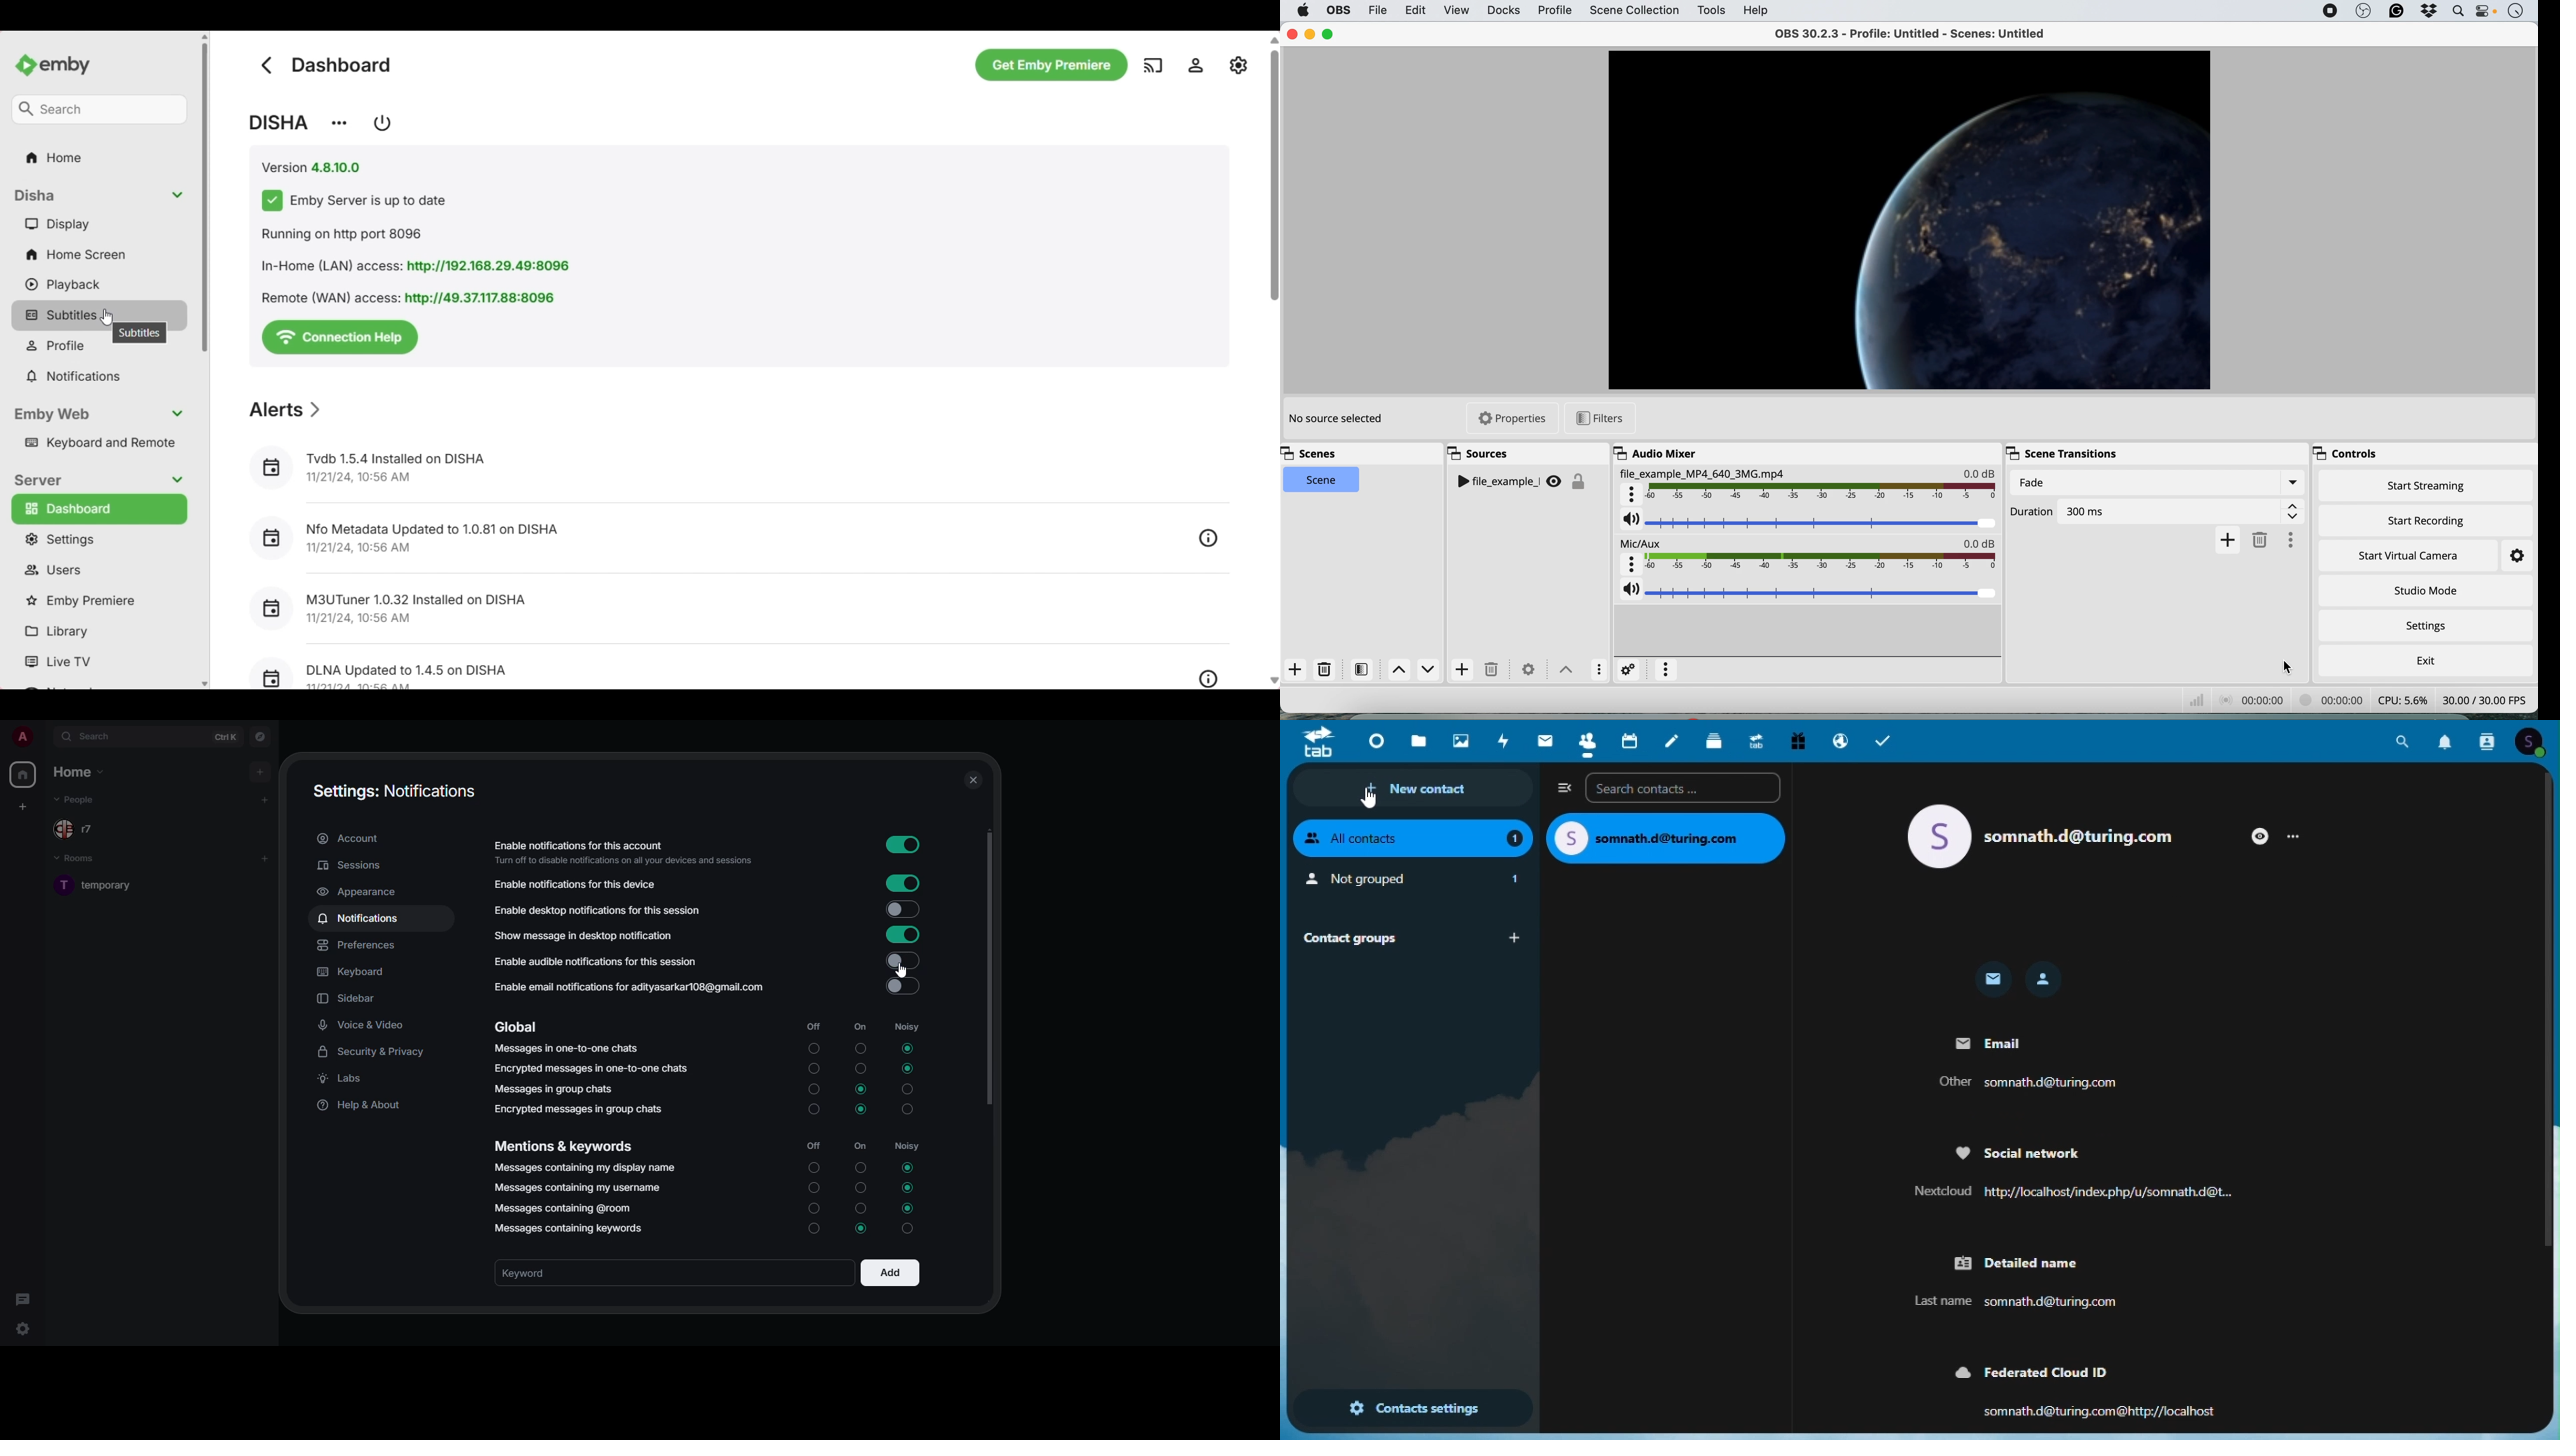 The image size is (2576, 1456). What do you see at coordinates (1461, 670) in the screenshot?
I see `add source` at bounding box center [1461, 670].